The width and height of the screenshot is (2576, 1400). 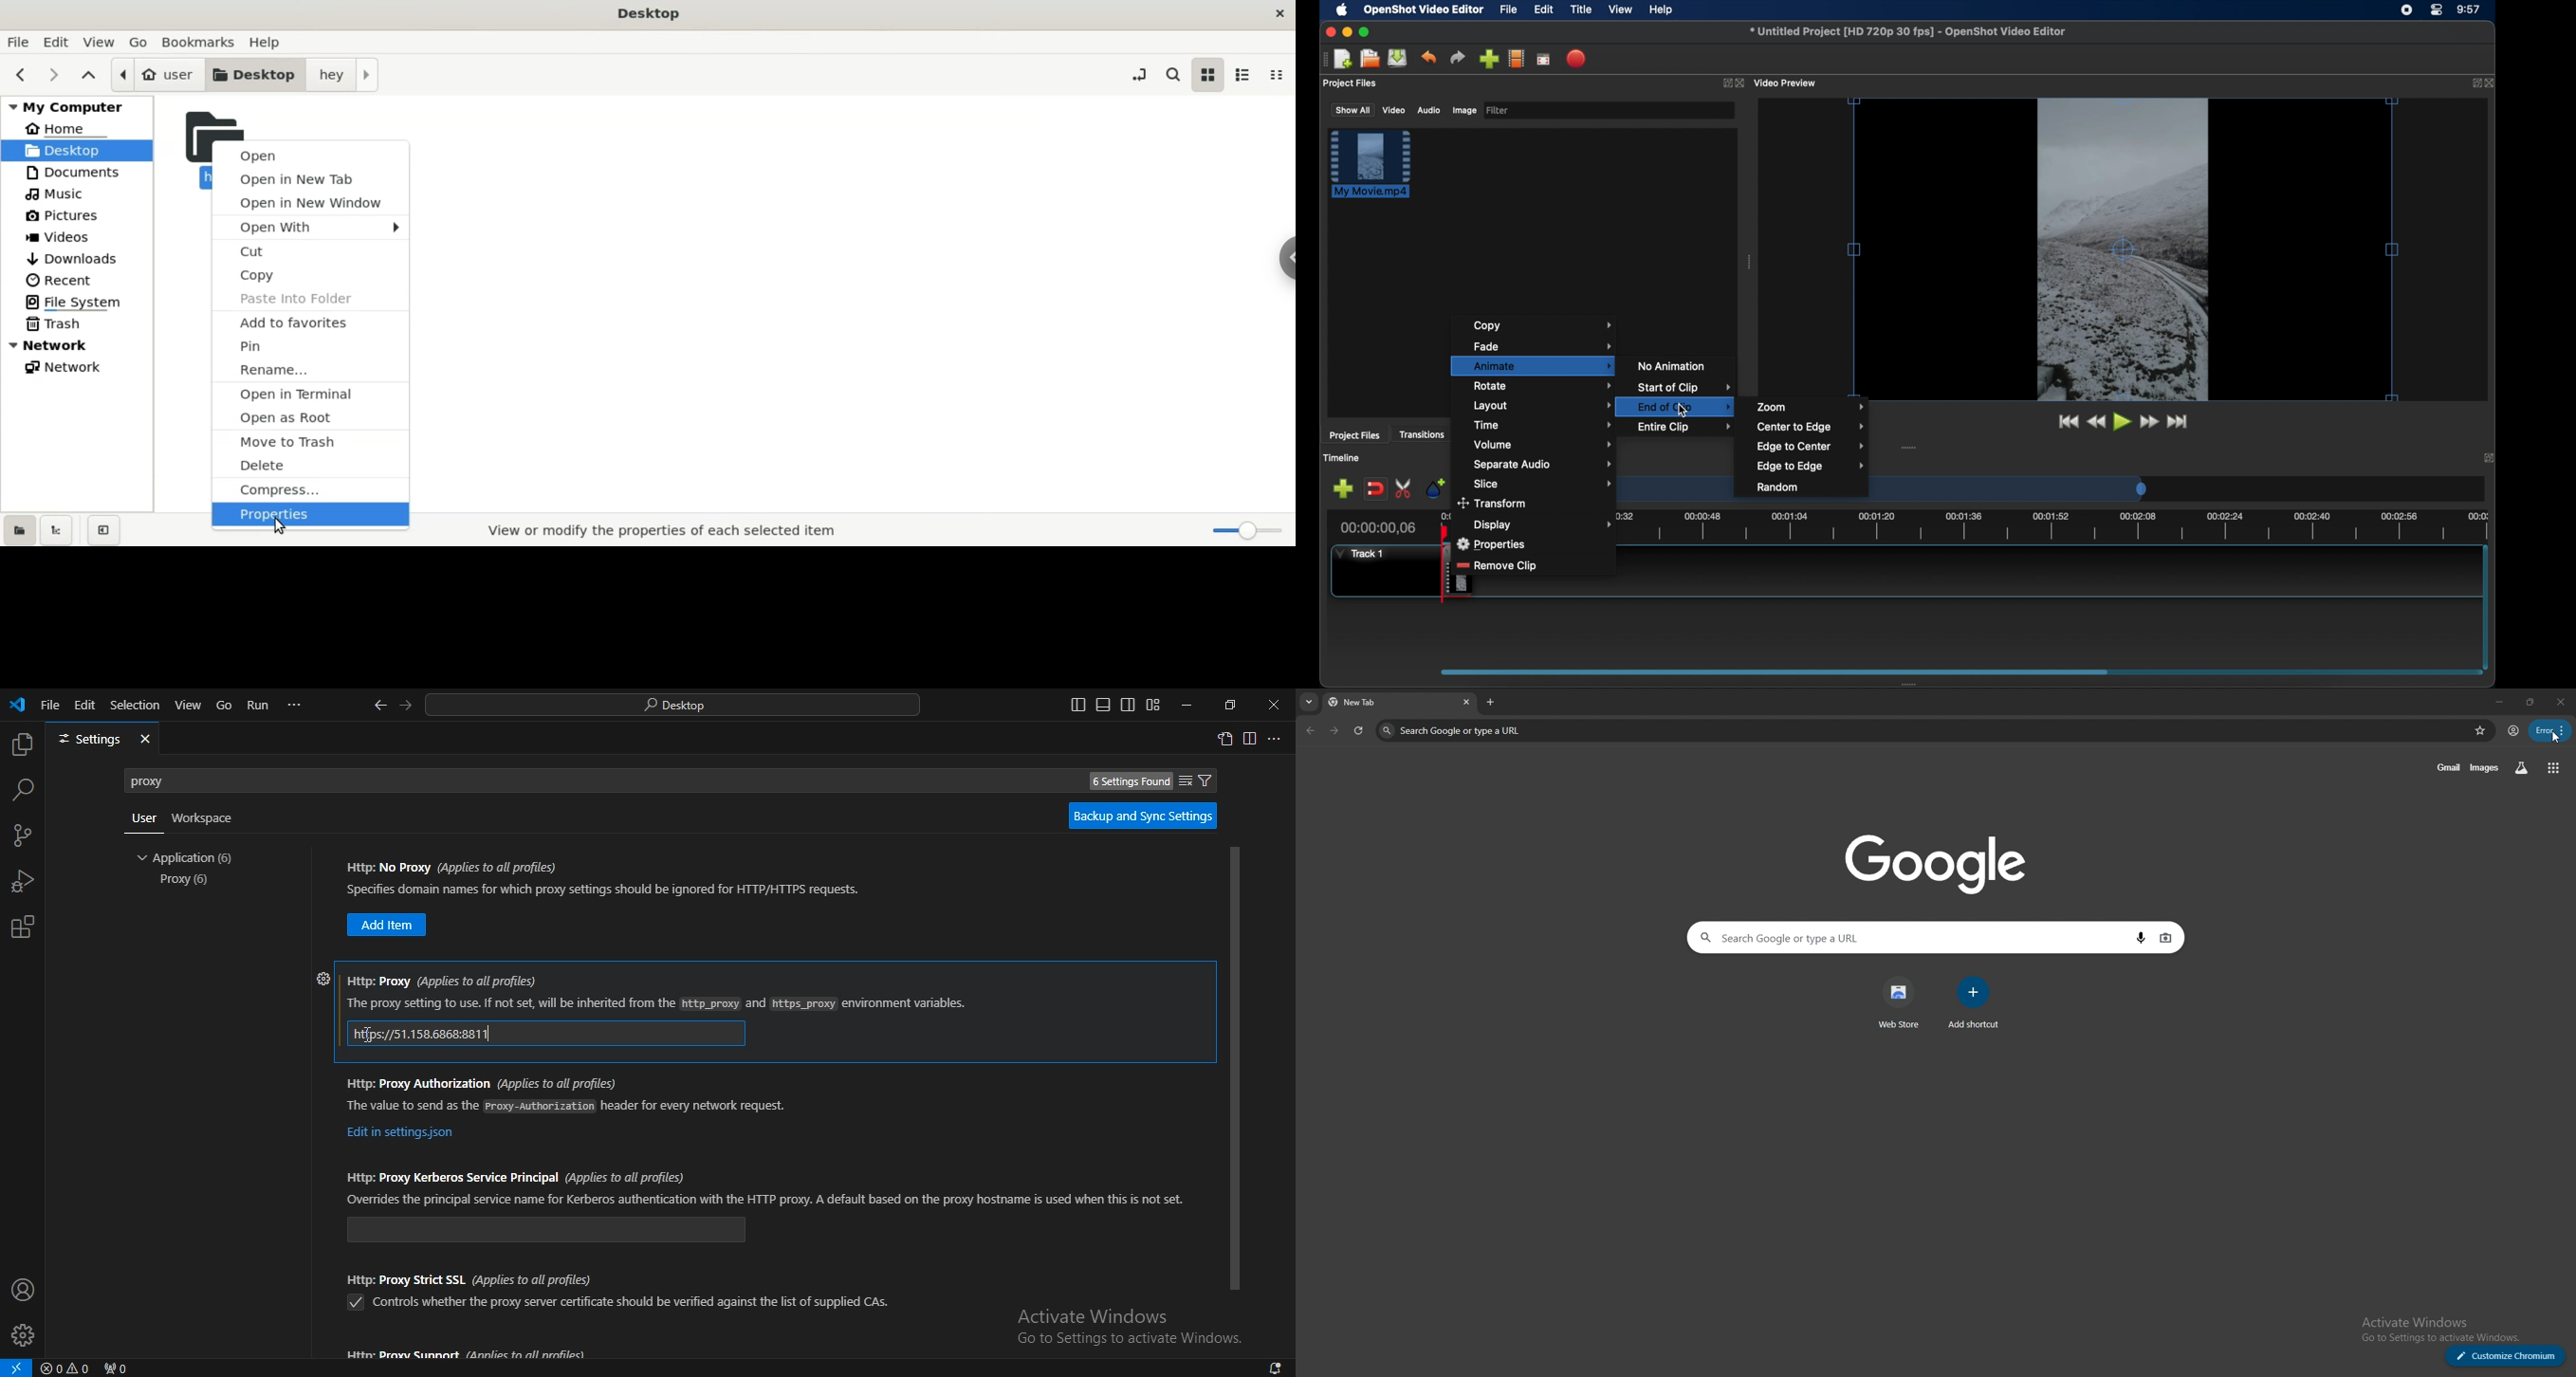 What do you see at coordinates (1544, 10) in the screenshot?
I see `edit` at bounding box center [1544, 10].